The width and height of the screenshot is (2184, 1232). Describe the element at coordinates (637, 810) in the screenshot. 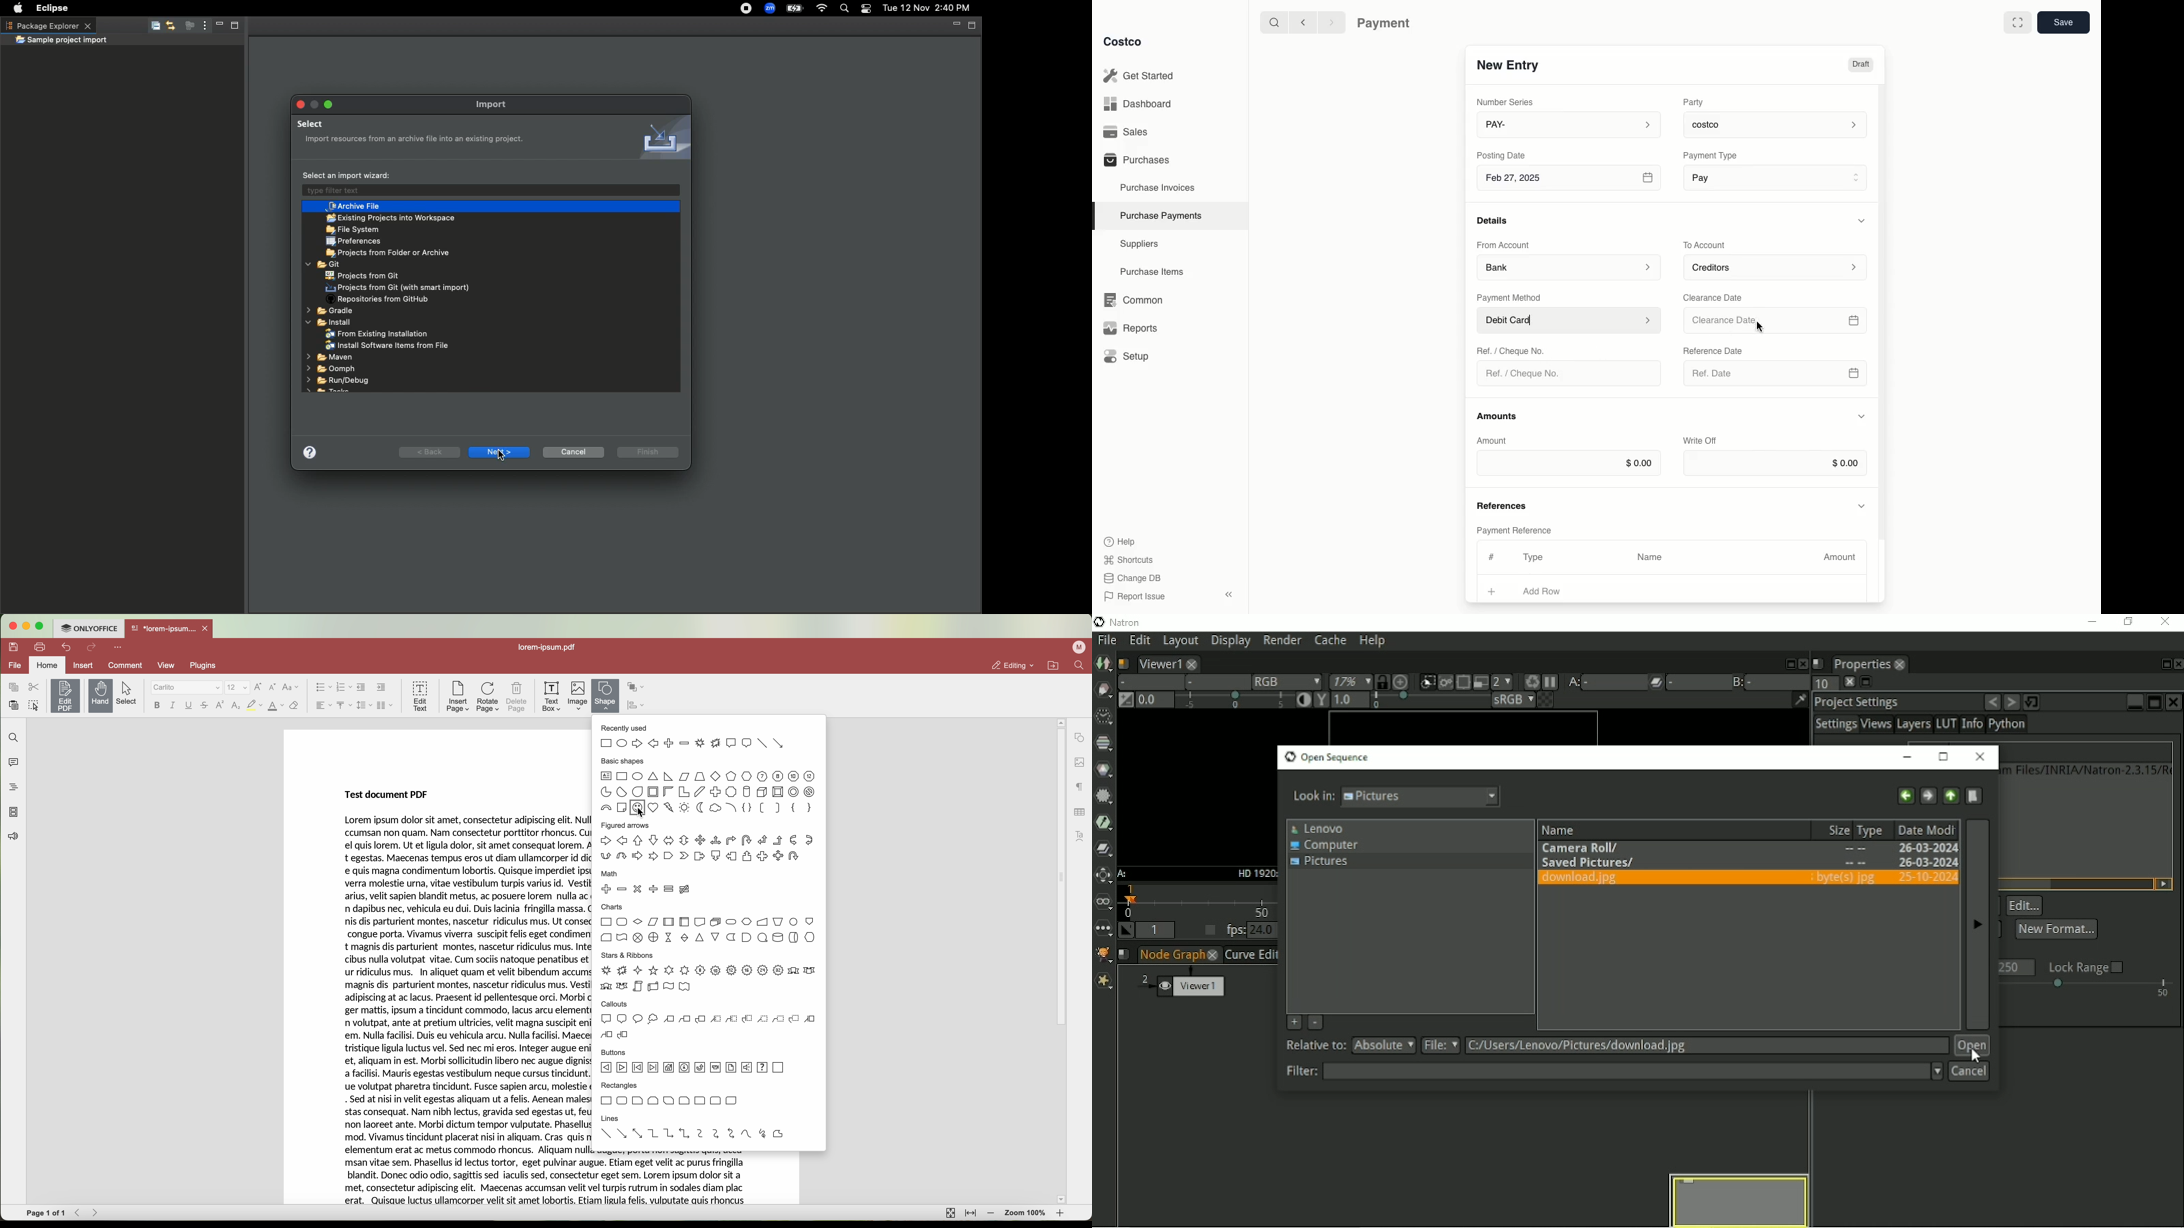

I see `click on smile shape` at that location.